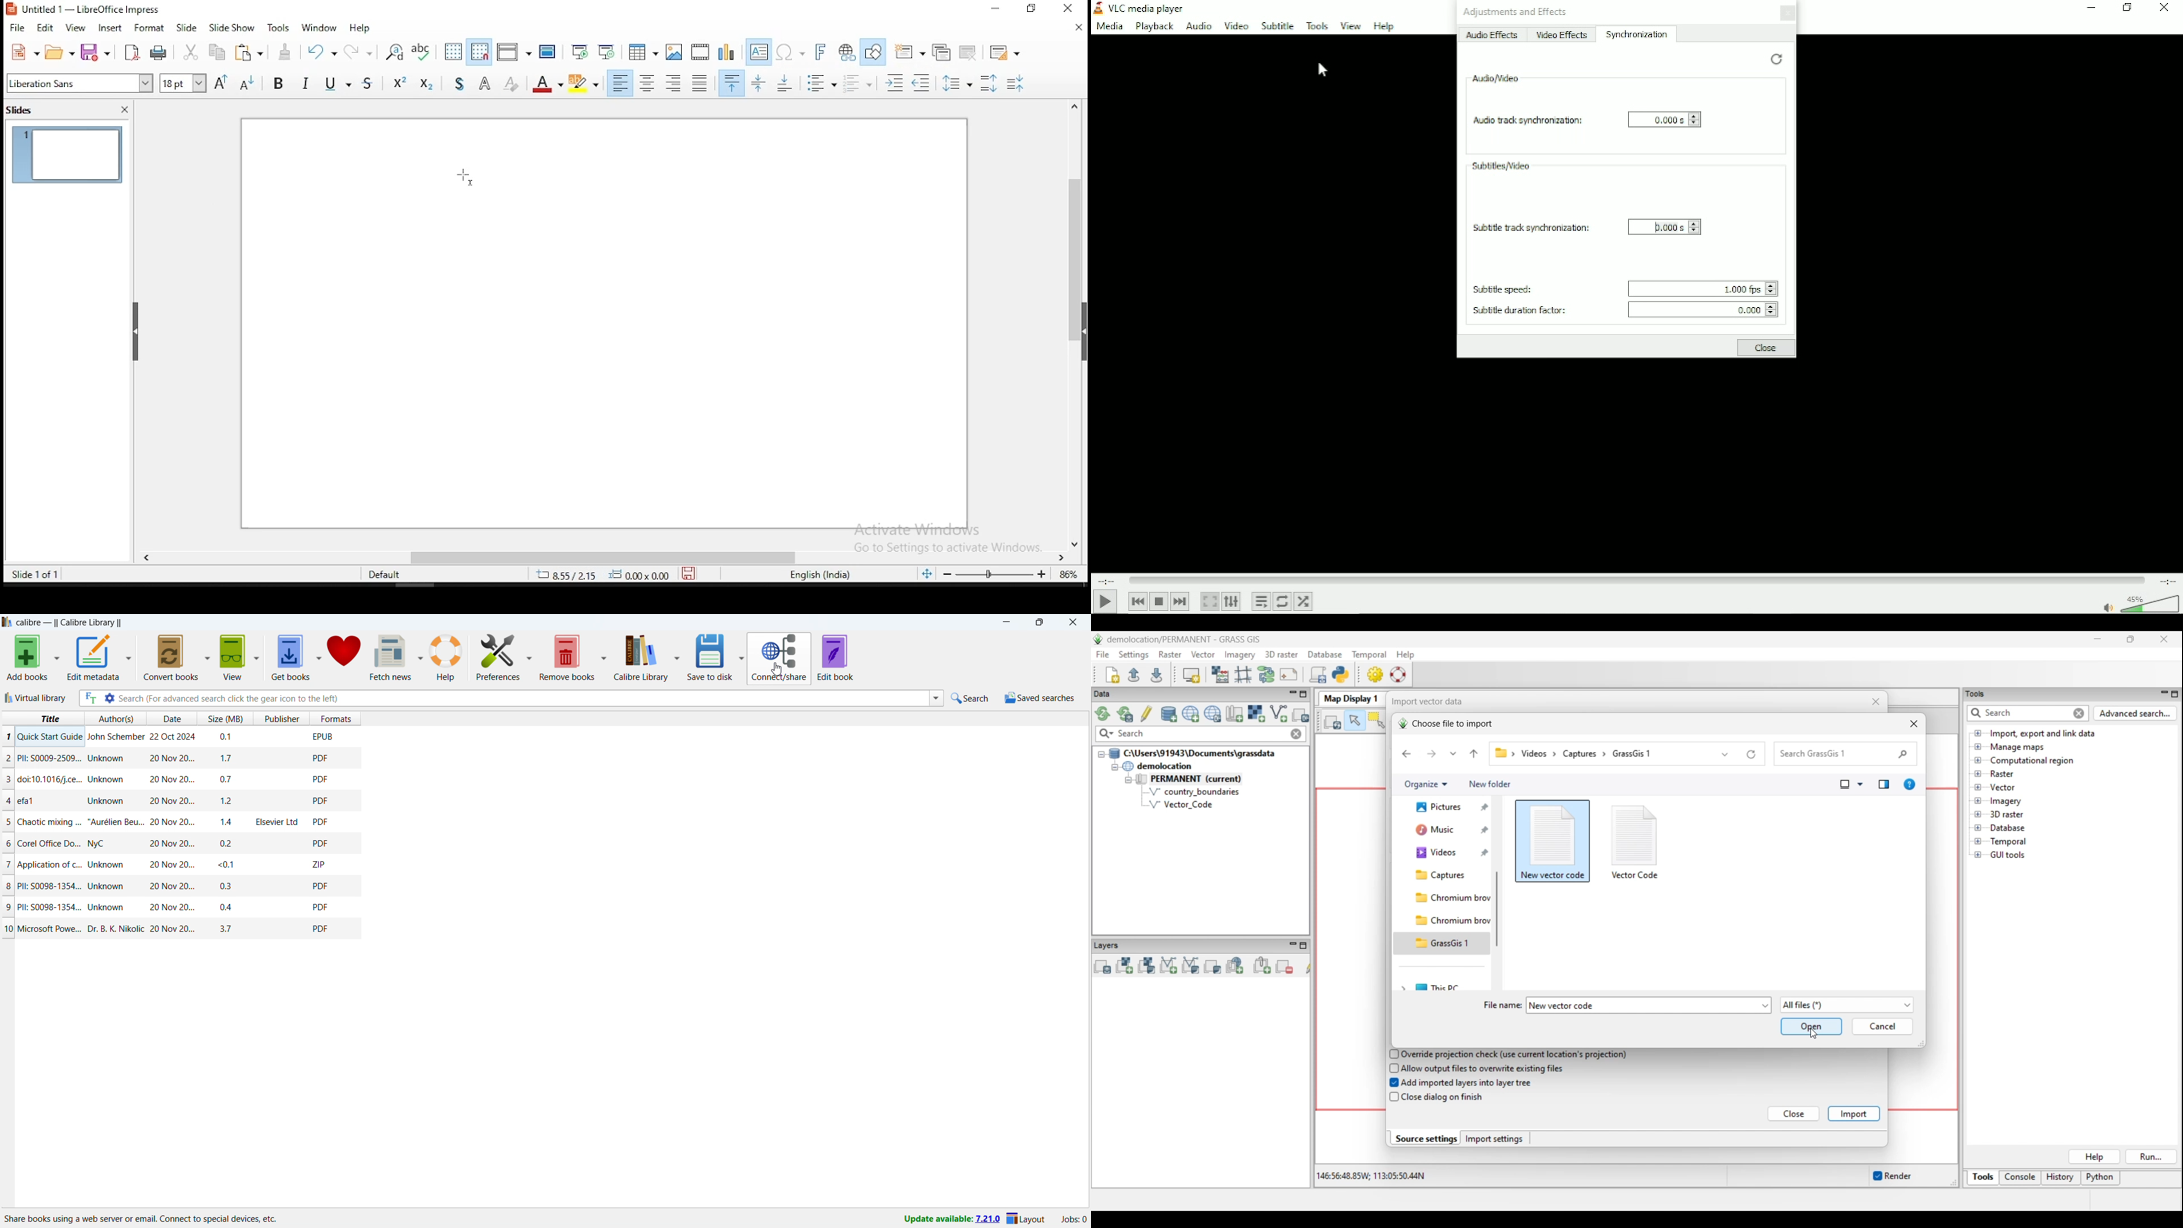  I want to click on details of the software program, so click(143, 1216).